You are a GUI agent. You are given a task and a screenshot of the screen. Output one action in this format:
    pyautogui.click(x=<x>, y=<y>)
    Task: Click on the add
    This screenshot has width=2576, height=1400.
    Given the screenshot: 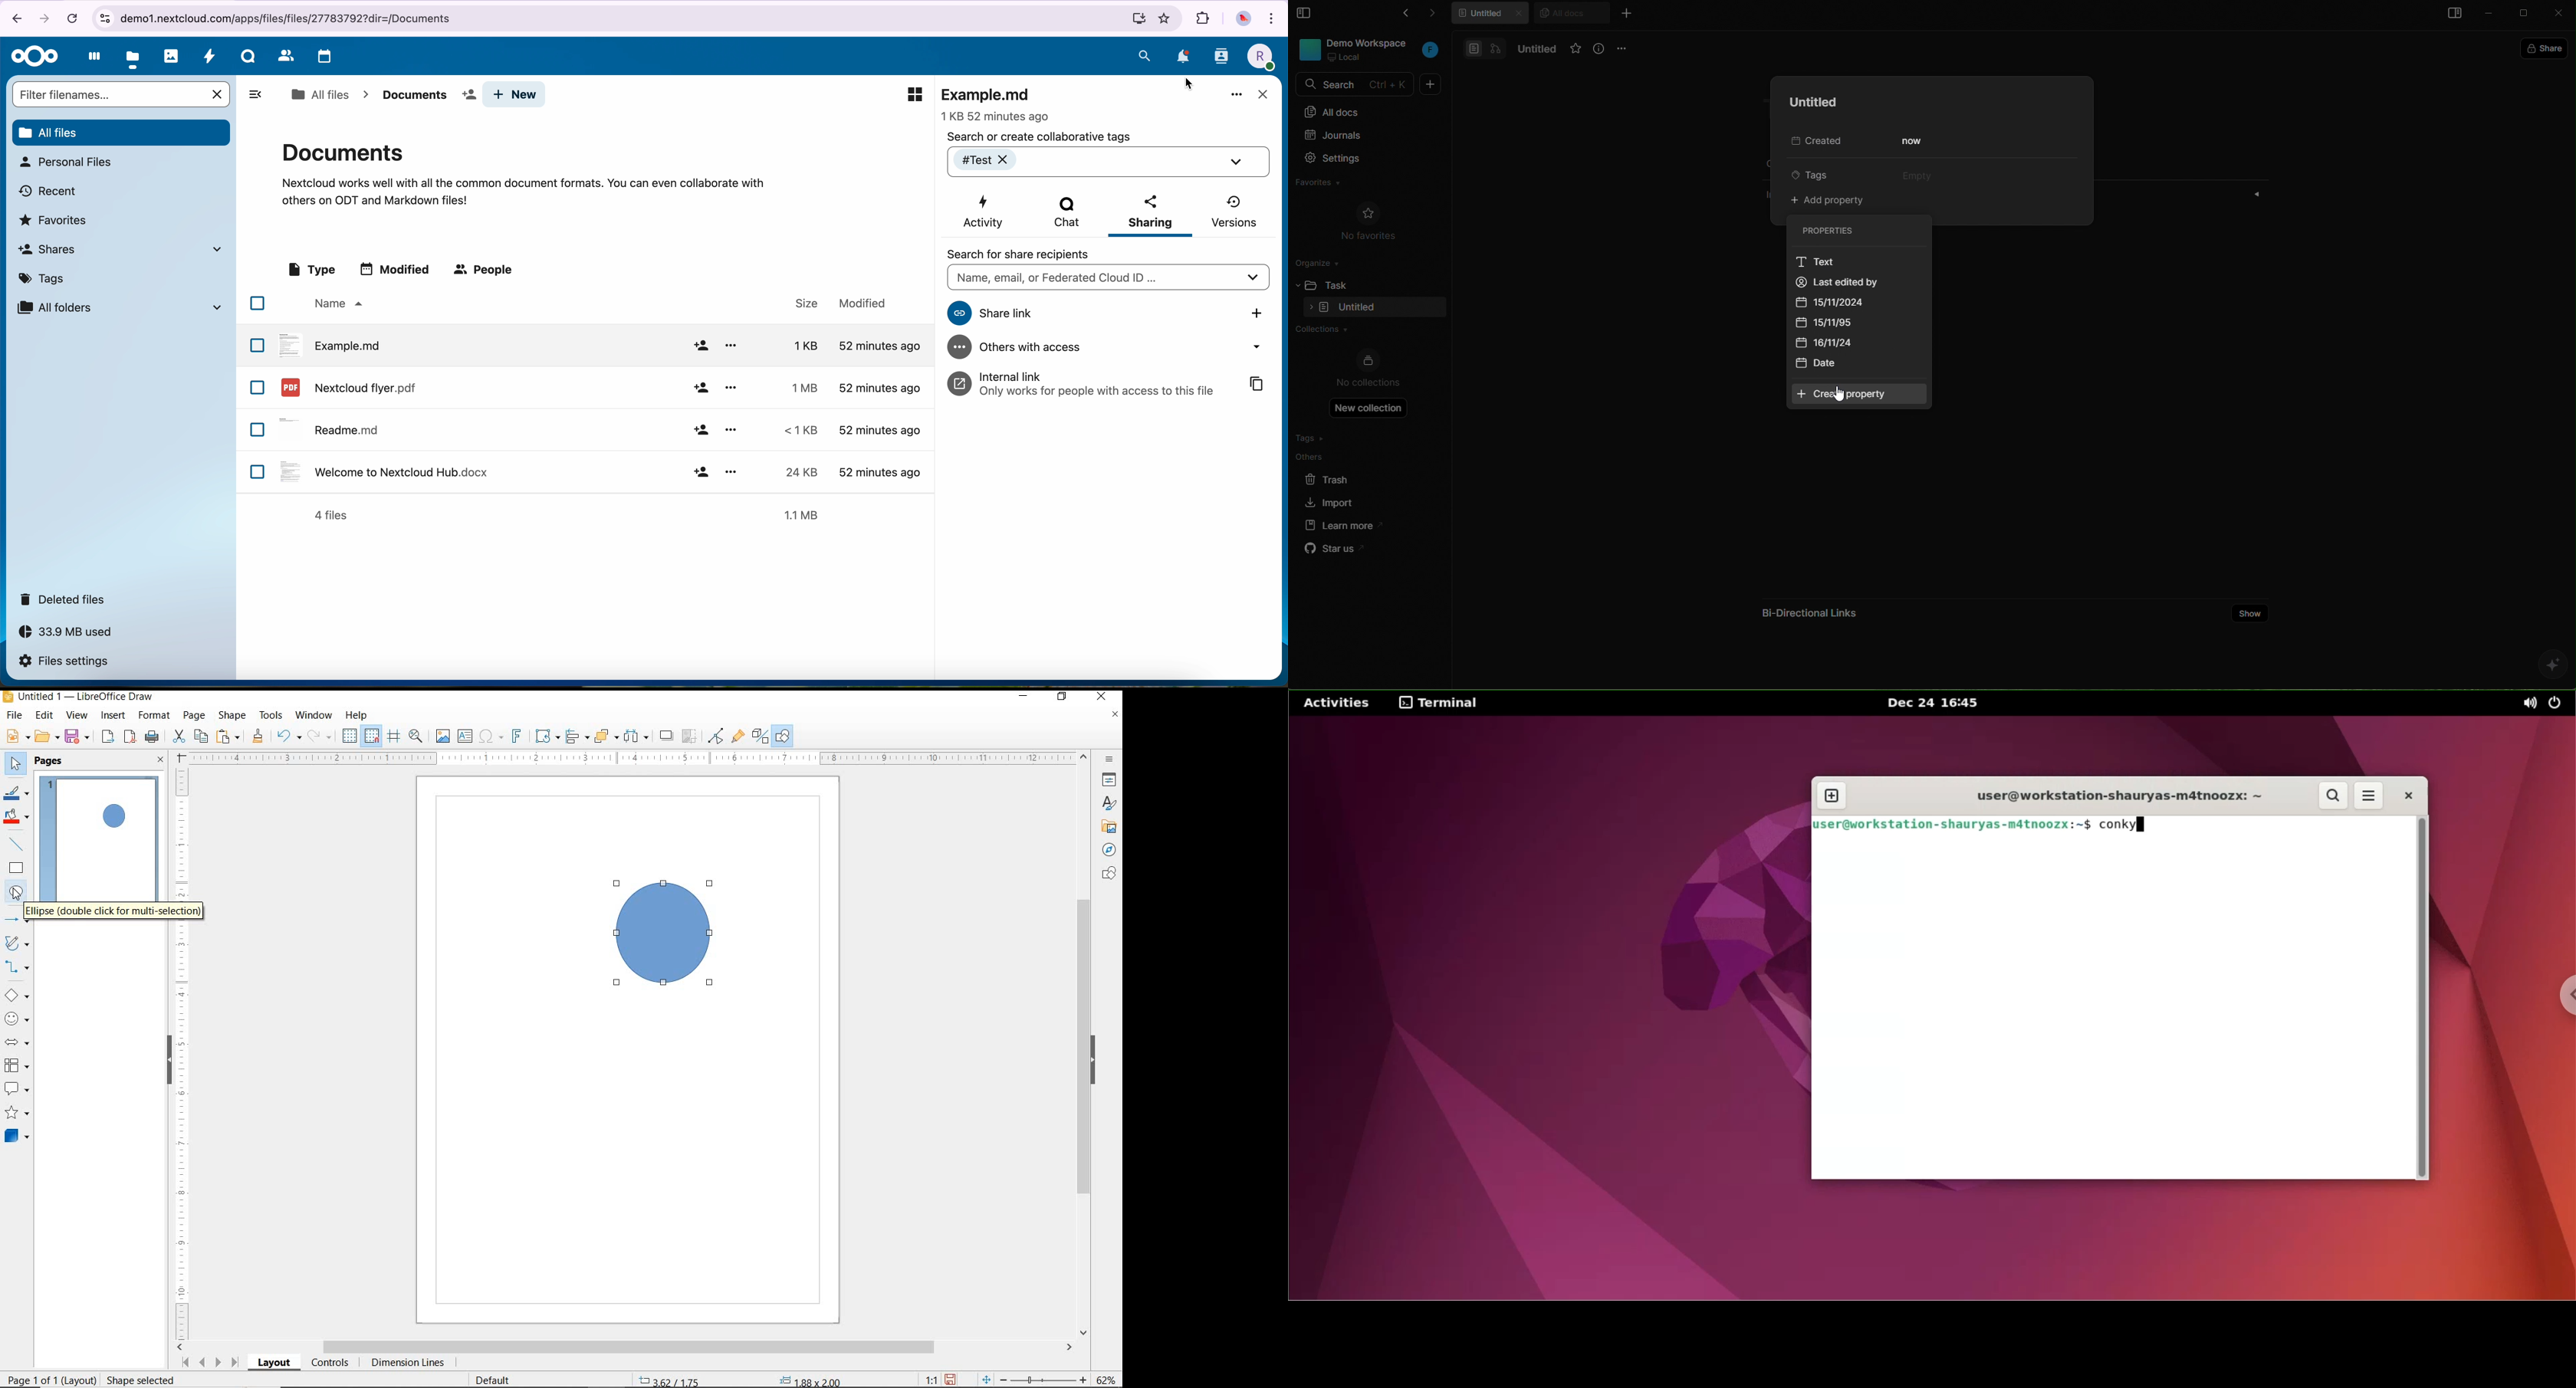 What is the action you would take?
    pyautogui.click(x=701, y=431)
    